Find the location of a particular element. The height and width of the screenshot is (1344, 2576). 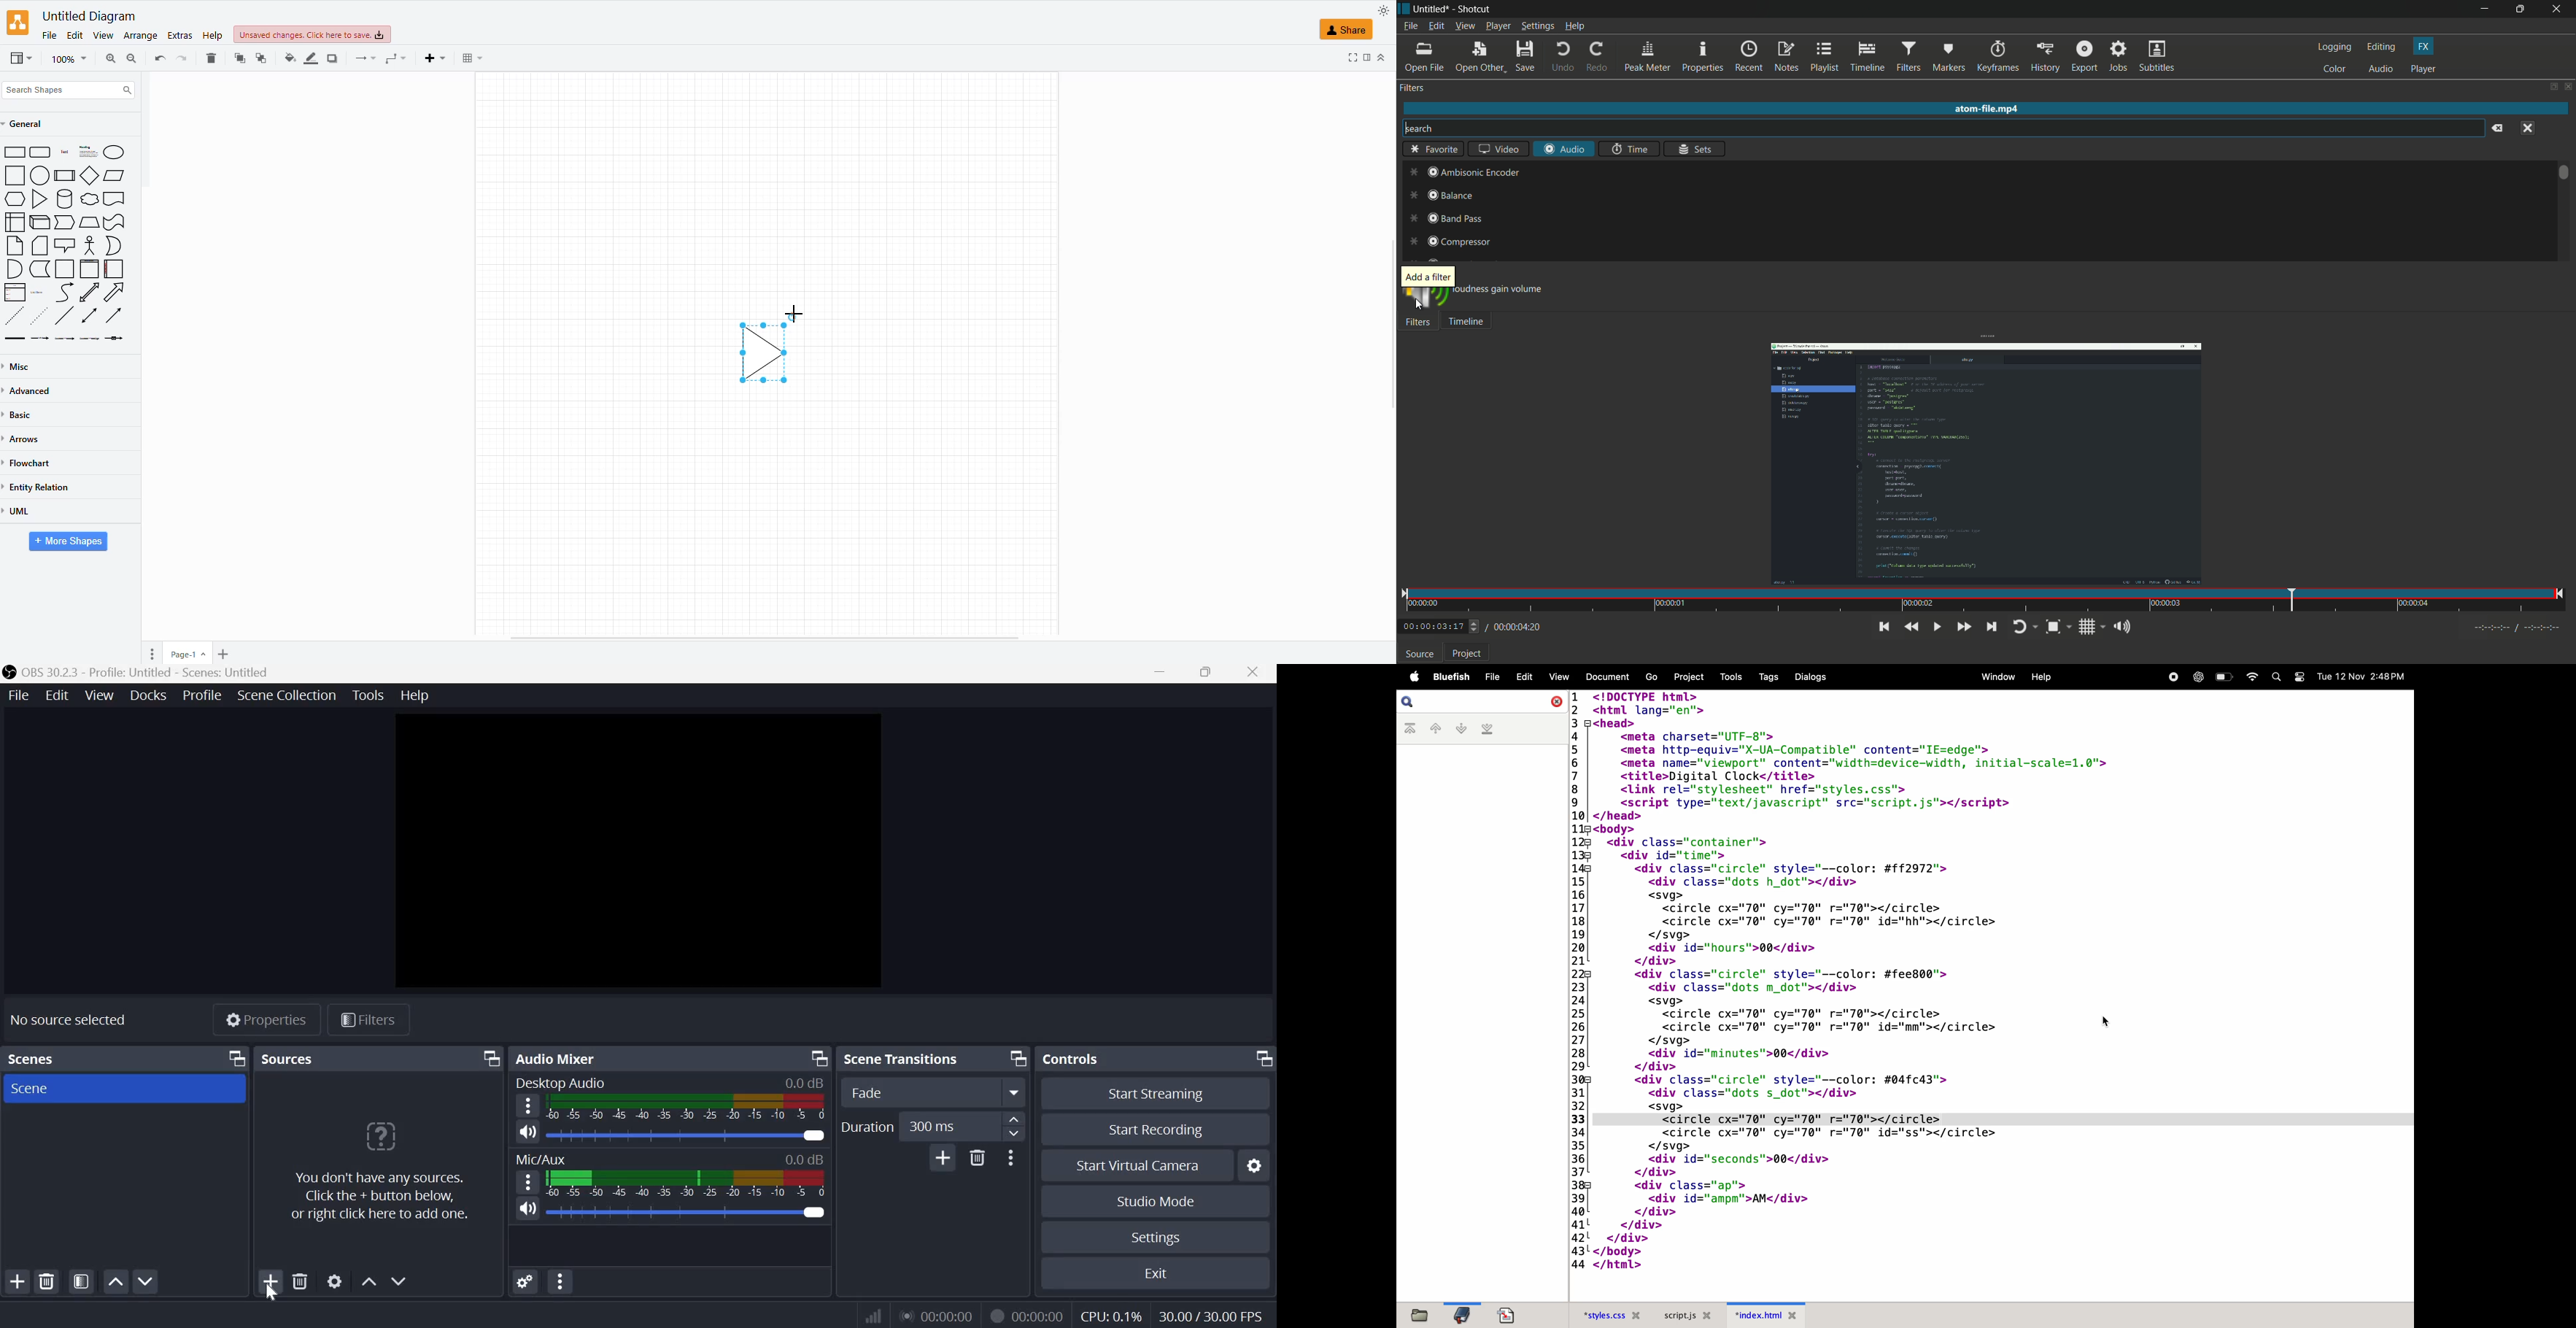

delete is located at coordinates (212, 55).